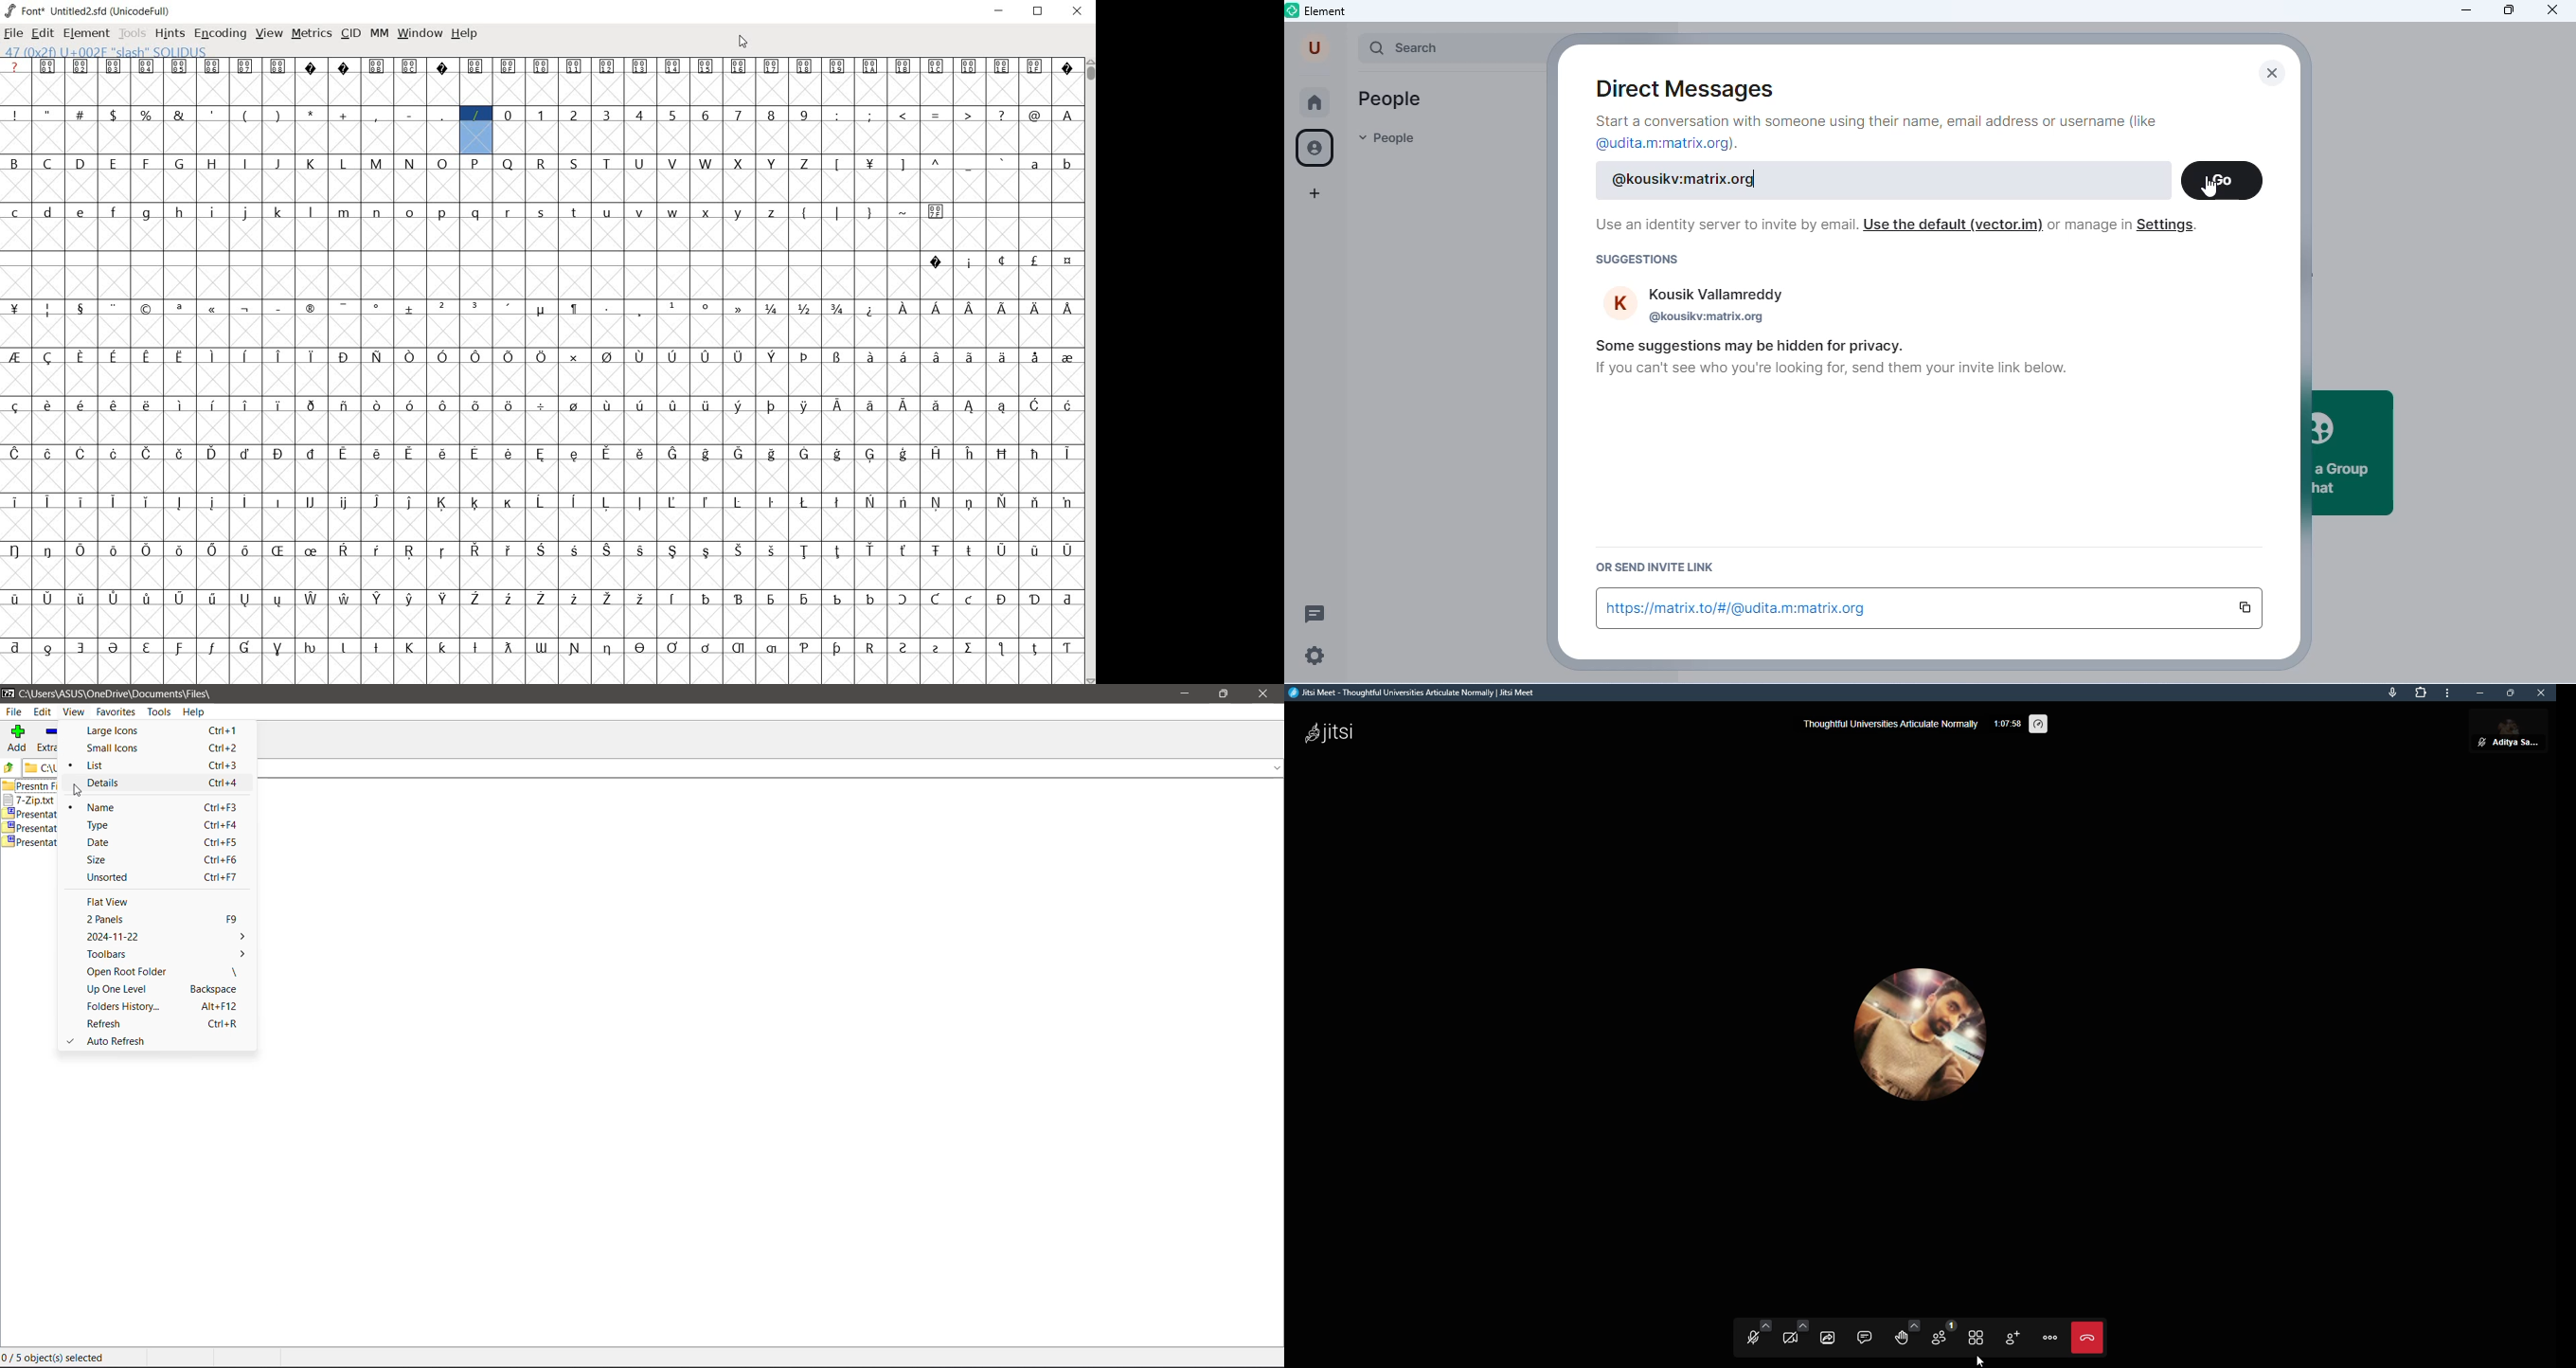  Describe the element at coordinates (903, 454) in the screenshot. I see `glyph` at that location.